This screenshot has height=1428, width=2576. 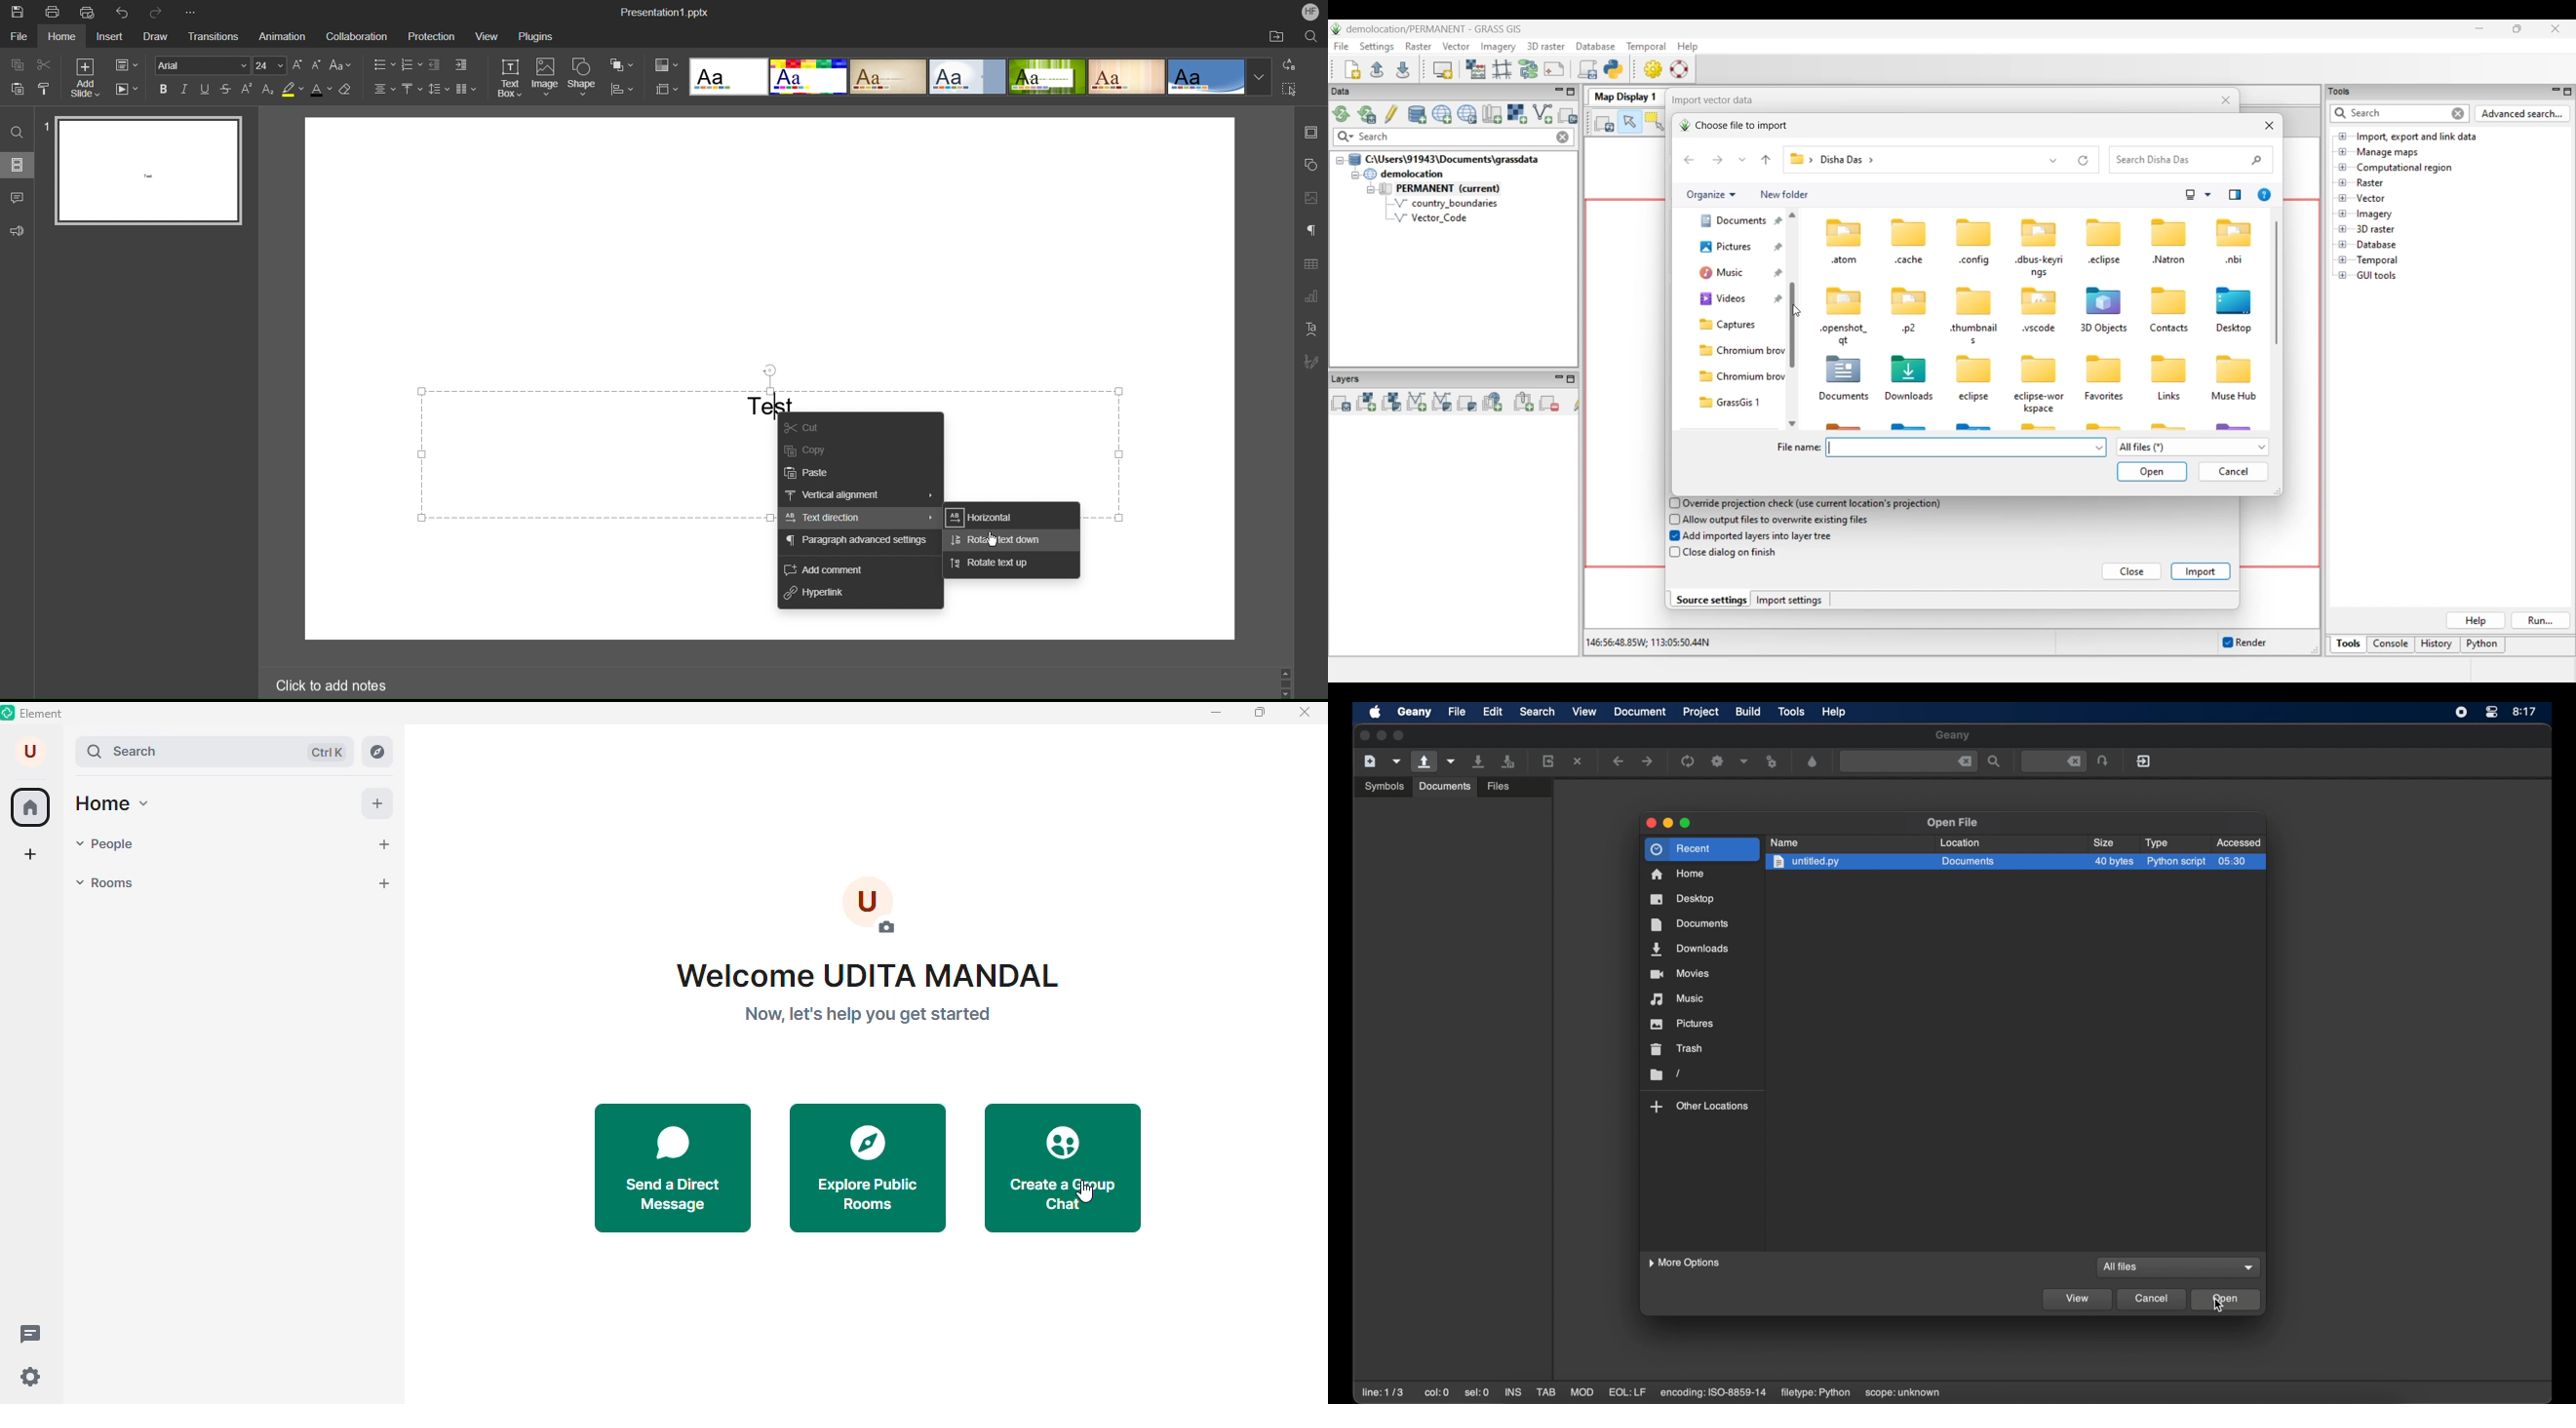 I want to click on Table Settings, so click(x=1311, y=265).